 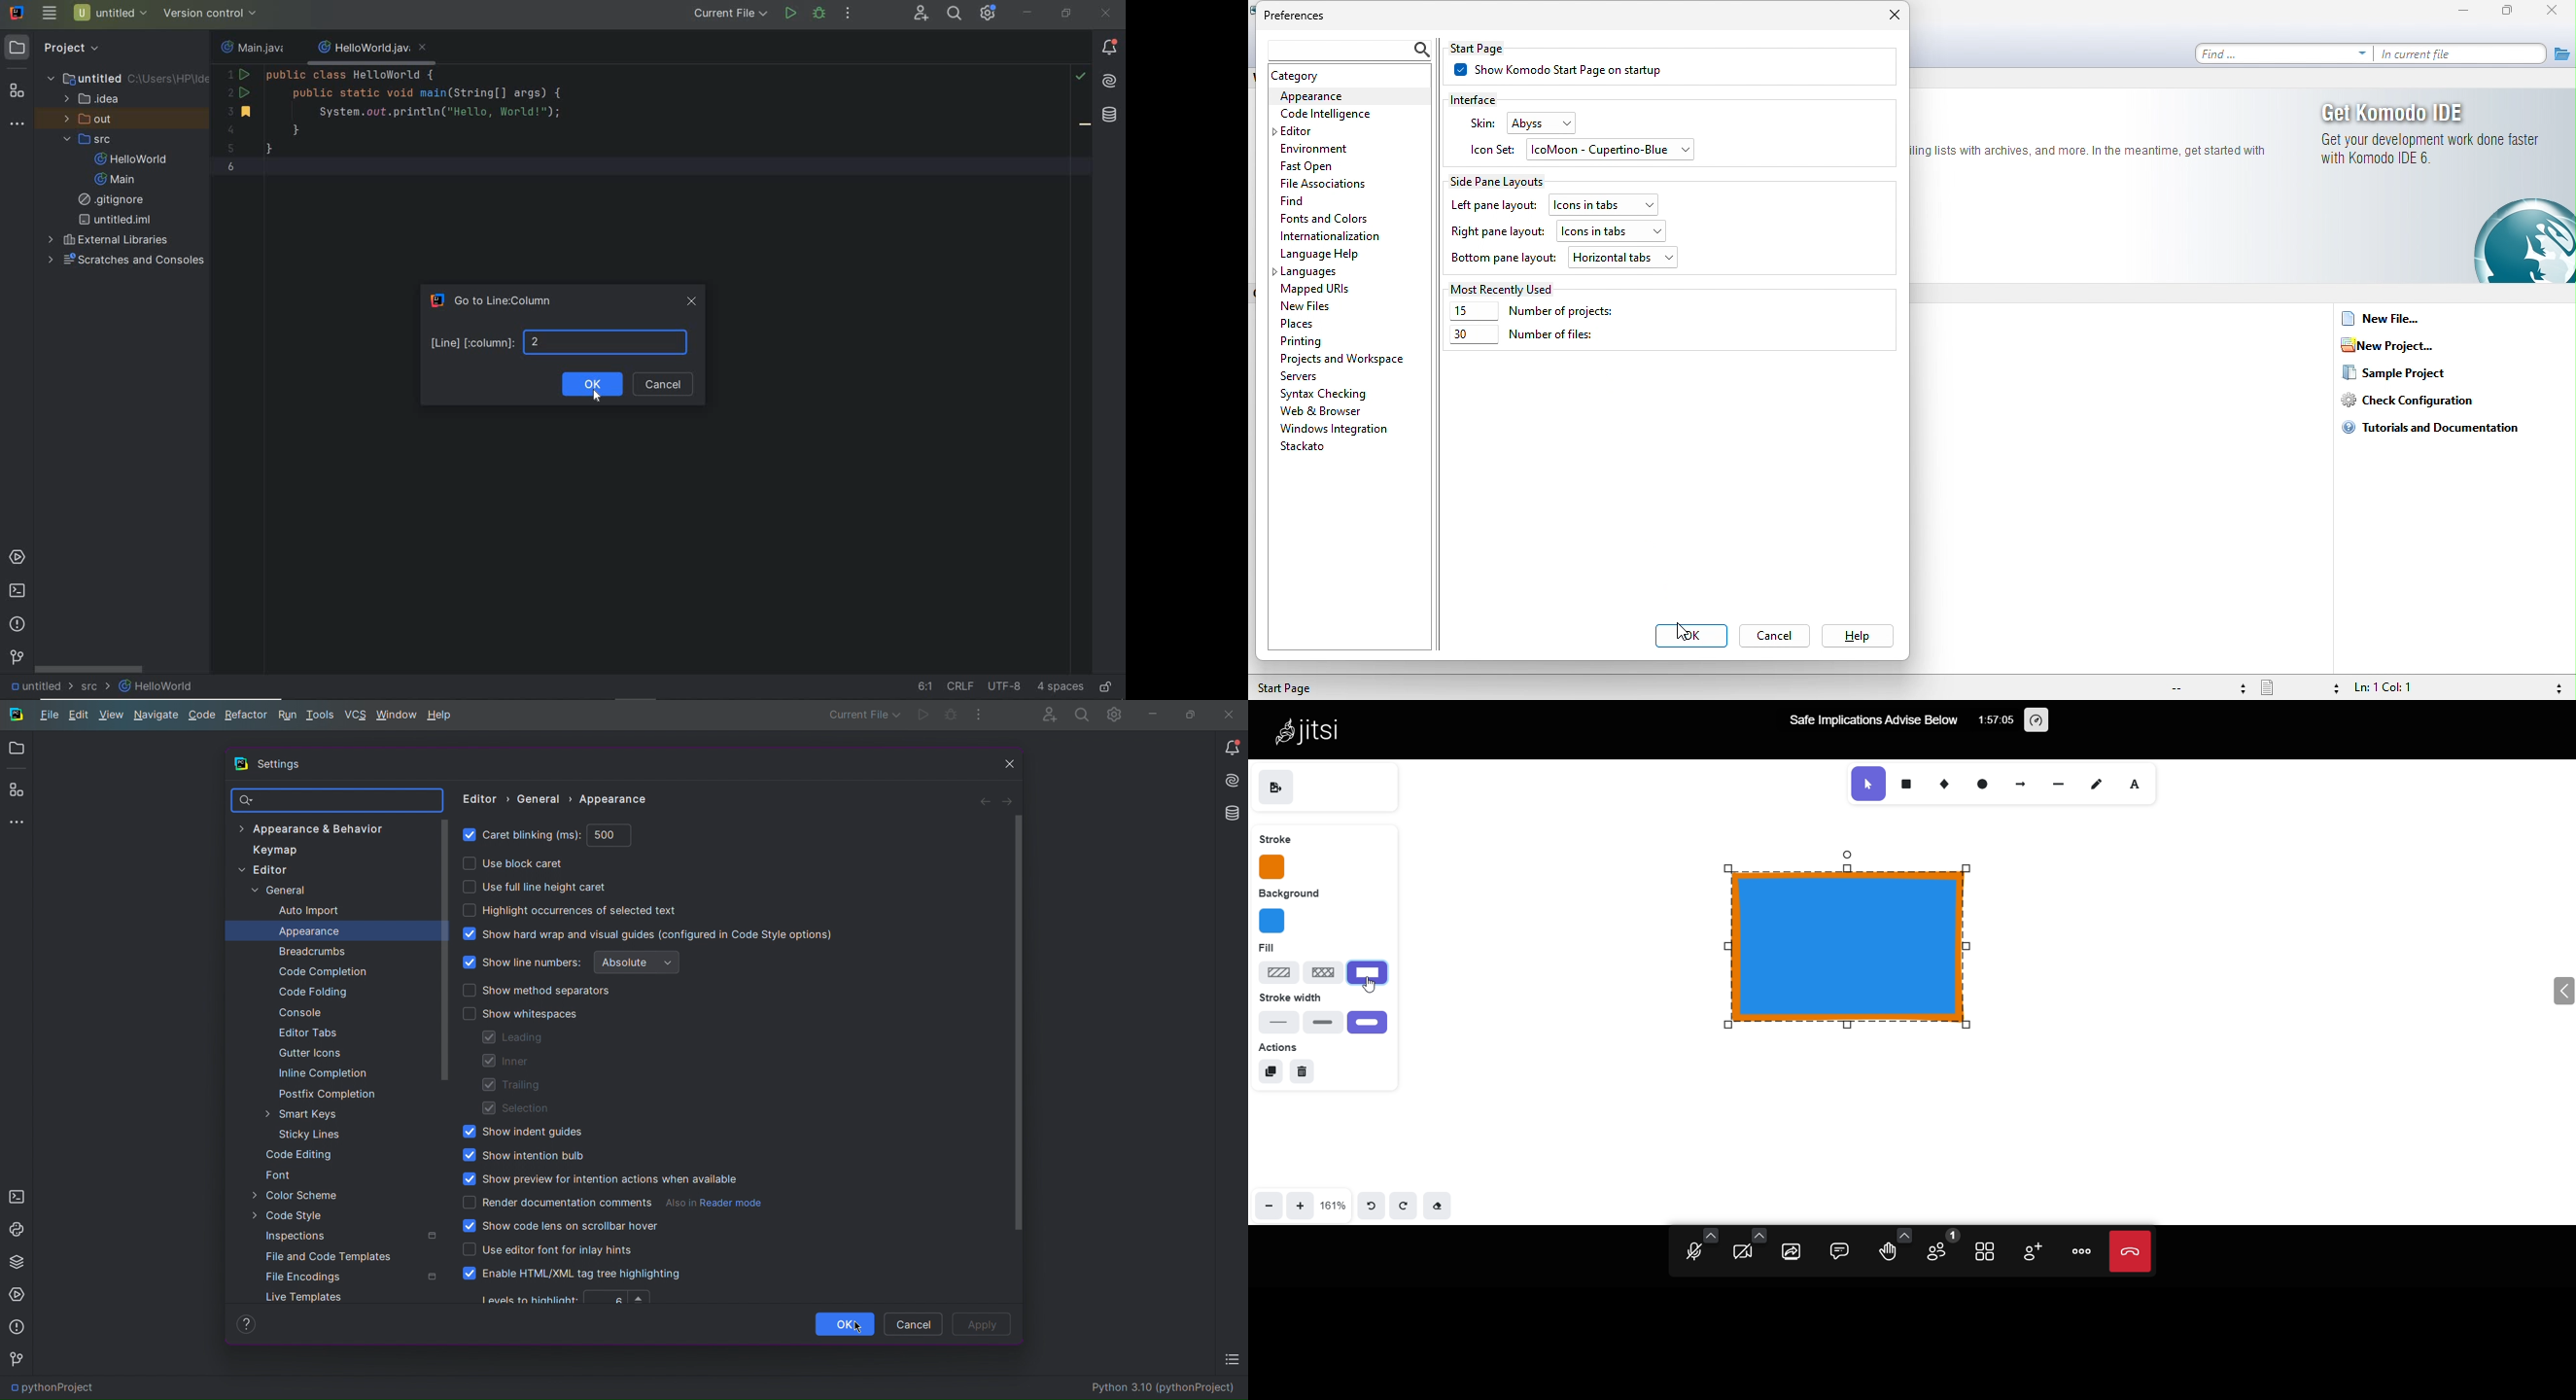 What do you see at coordinates (1110, 48) in the screenshot?
I see `Notifications` at bounding box center [1110, 48].